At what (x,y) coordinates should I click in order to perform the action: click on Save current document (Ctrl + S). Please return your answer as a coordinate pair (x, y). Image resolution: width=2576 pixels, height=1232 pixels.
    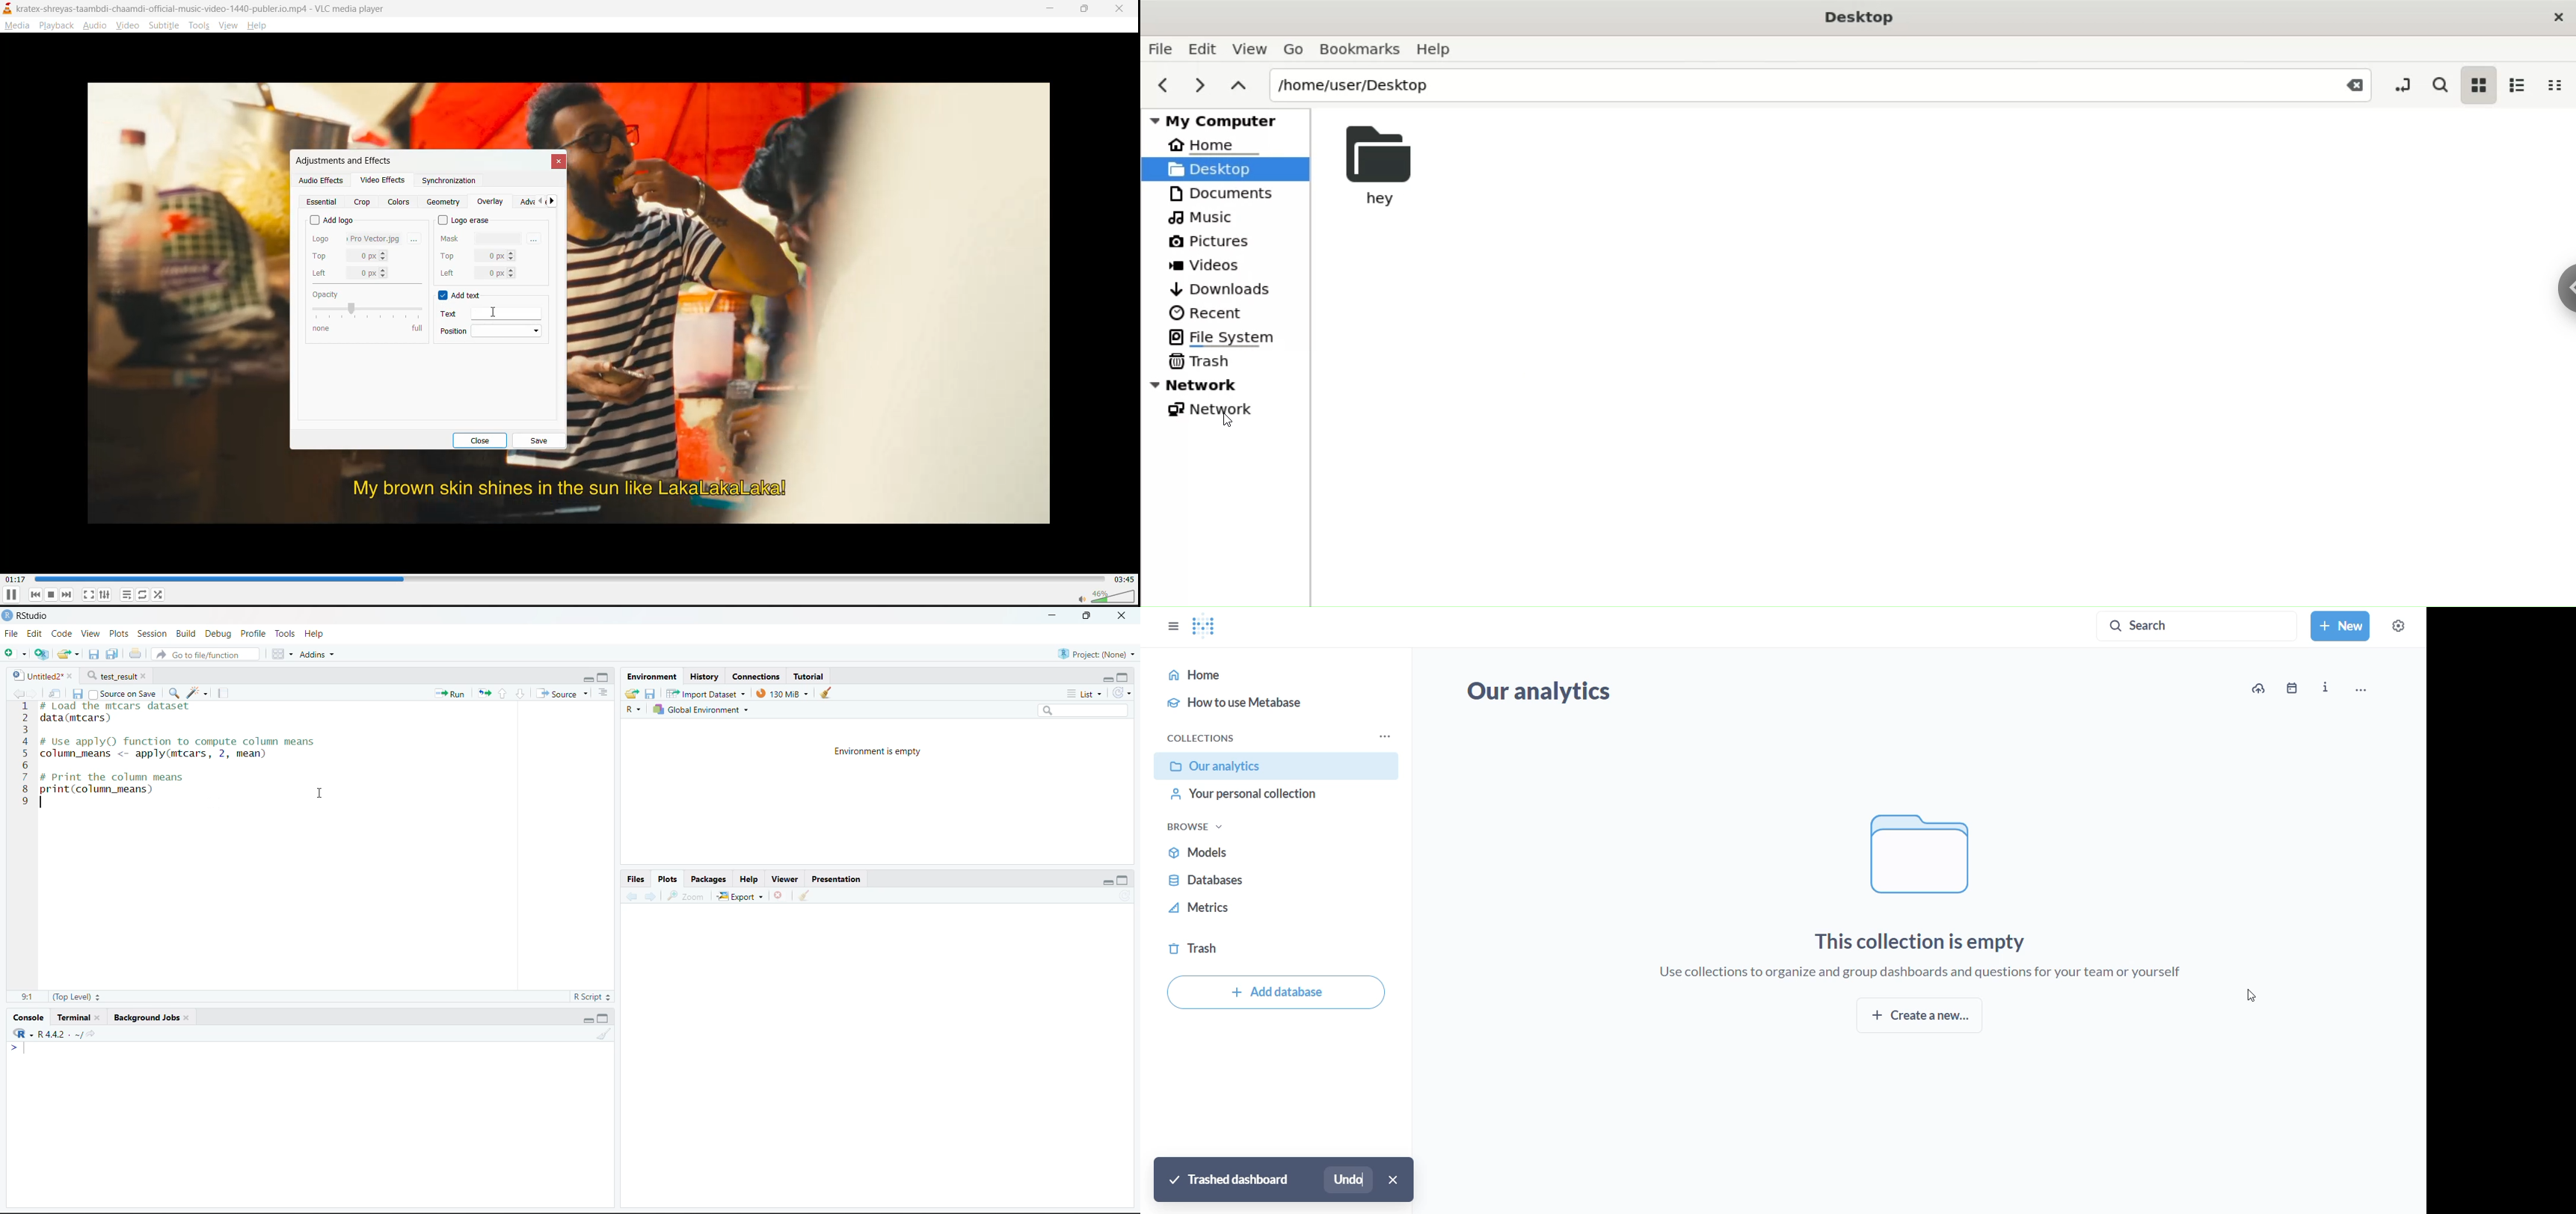
    Looking at the image, I should click on (113, 652).